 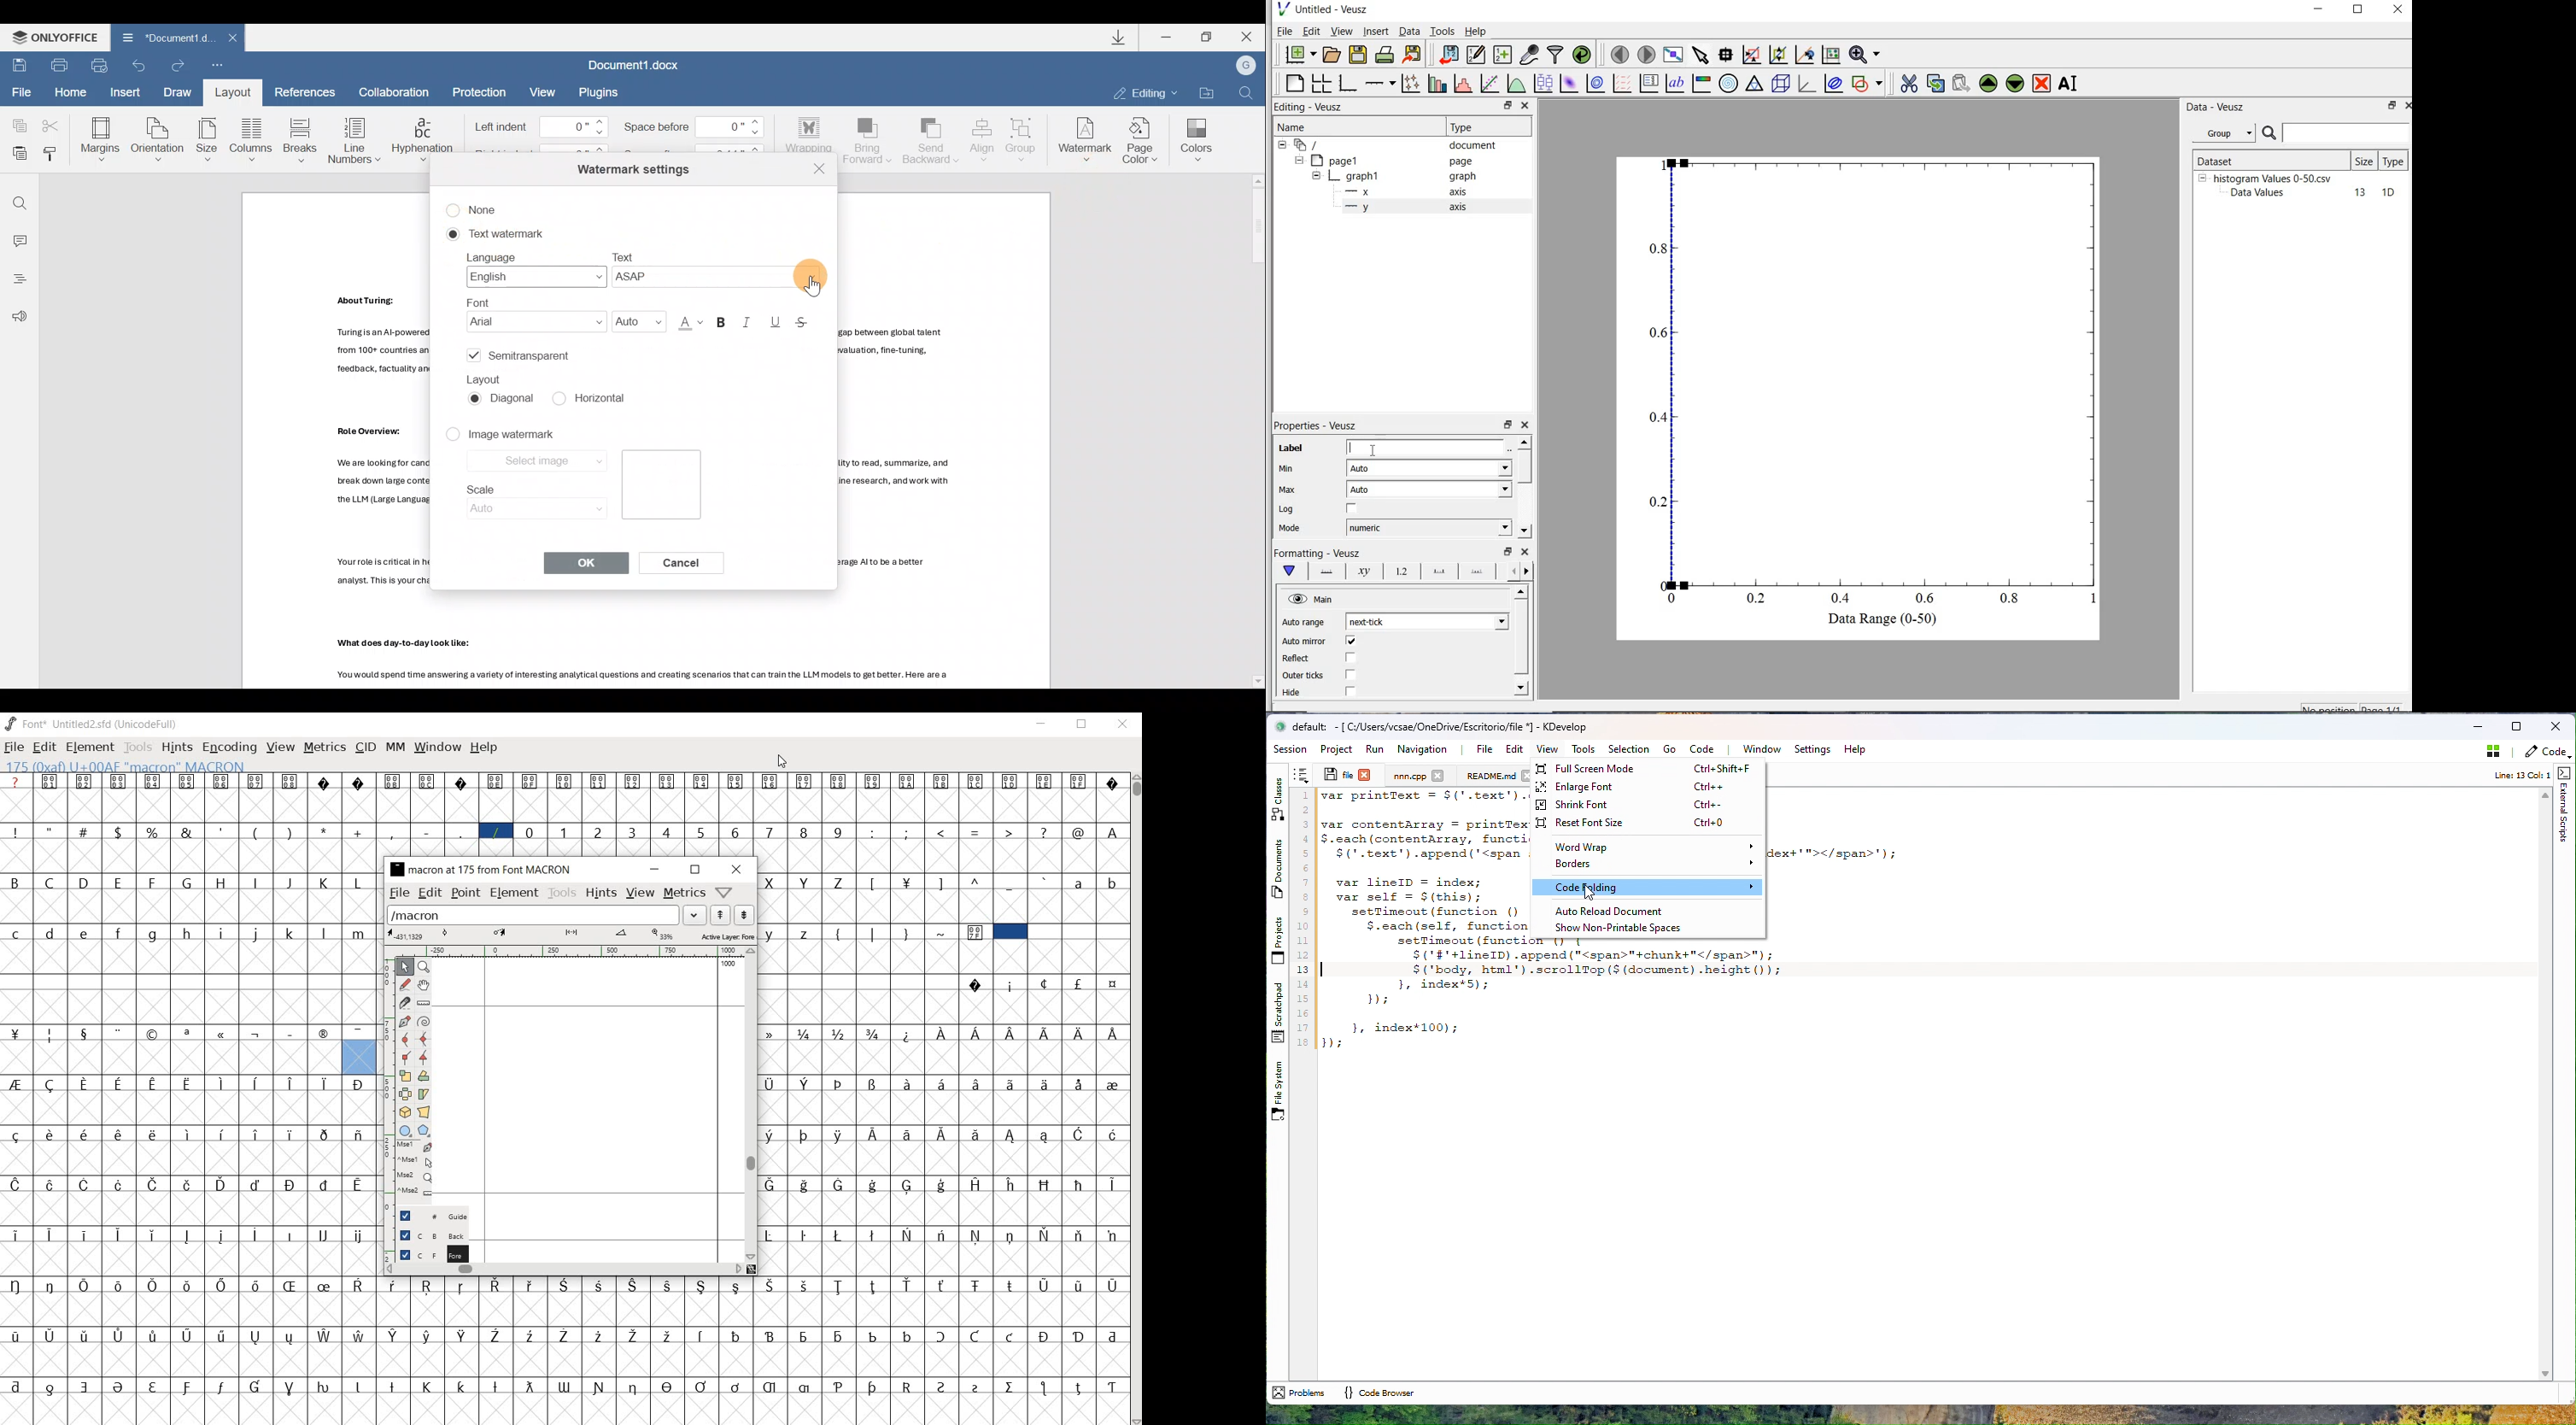 I want to click on %, so click(x=153, y=831).